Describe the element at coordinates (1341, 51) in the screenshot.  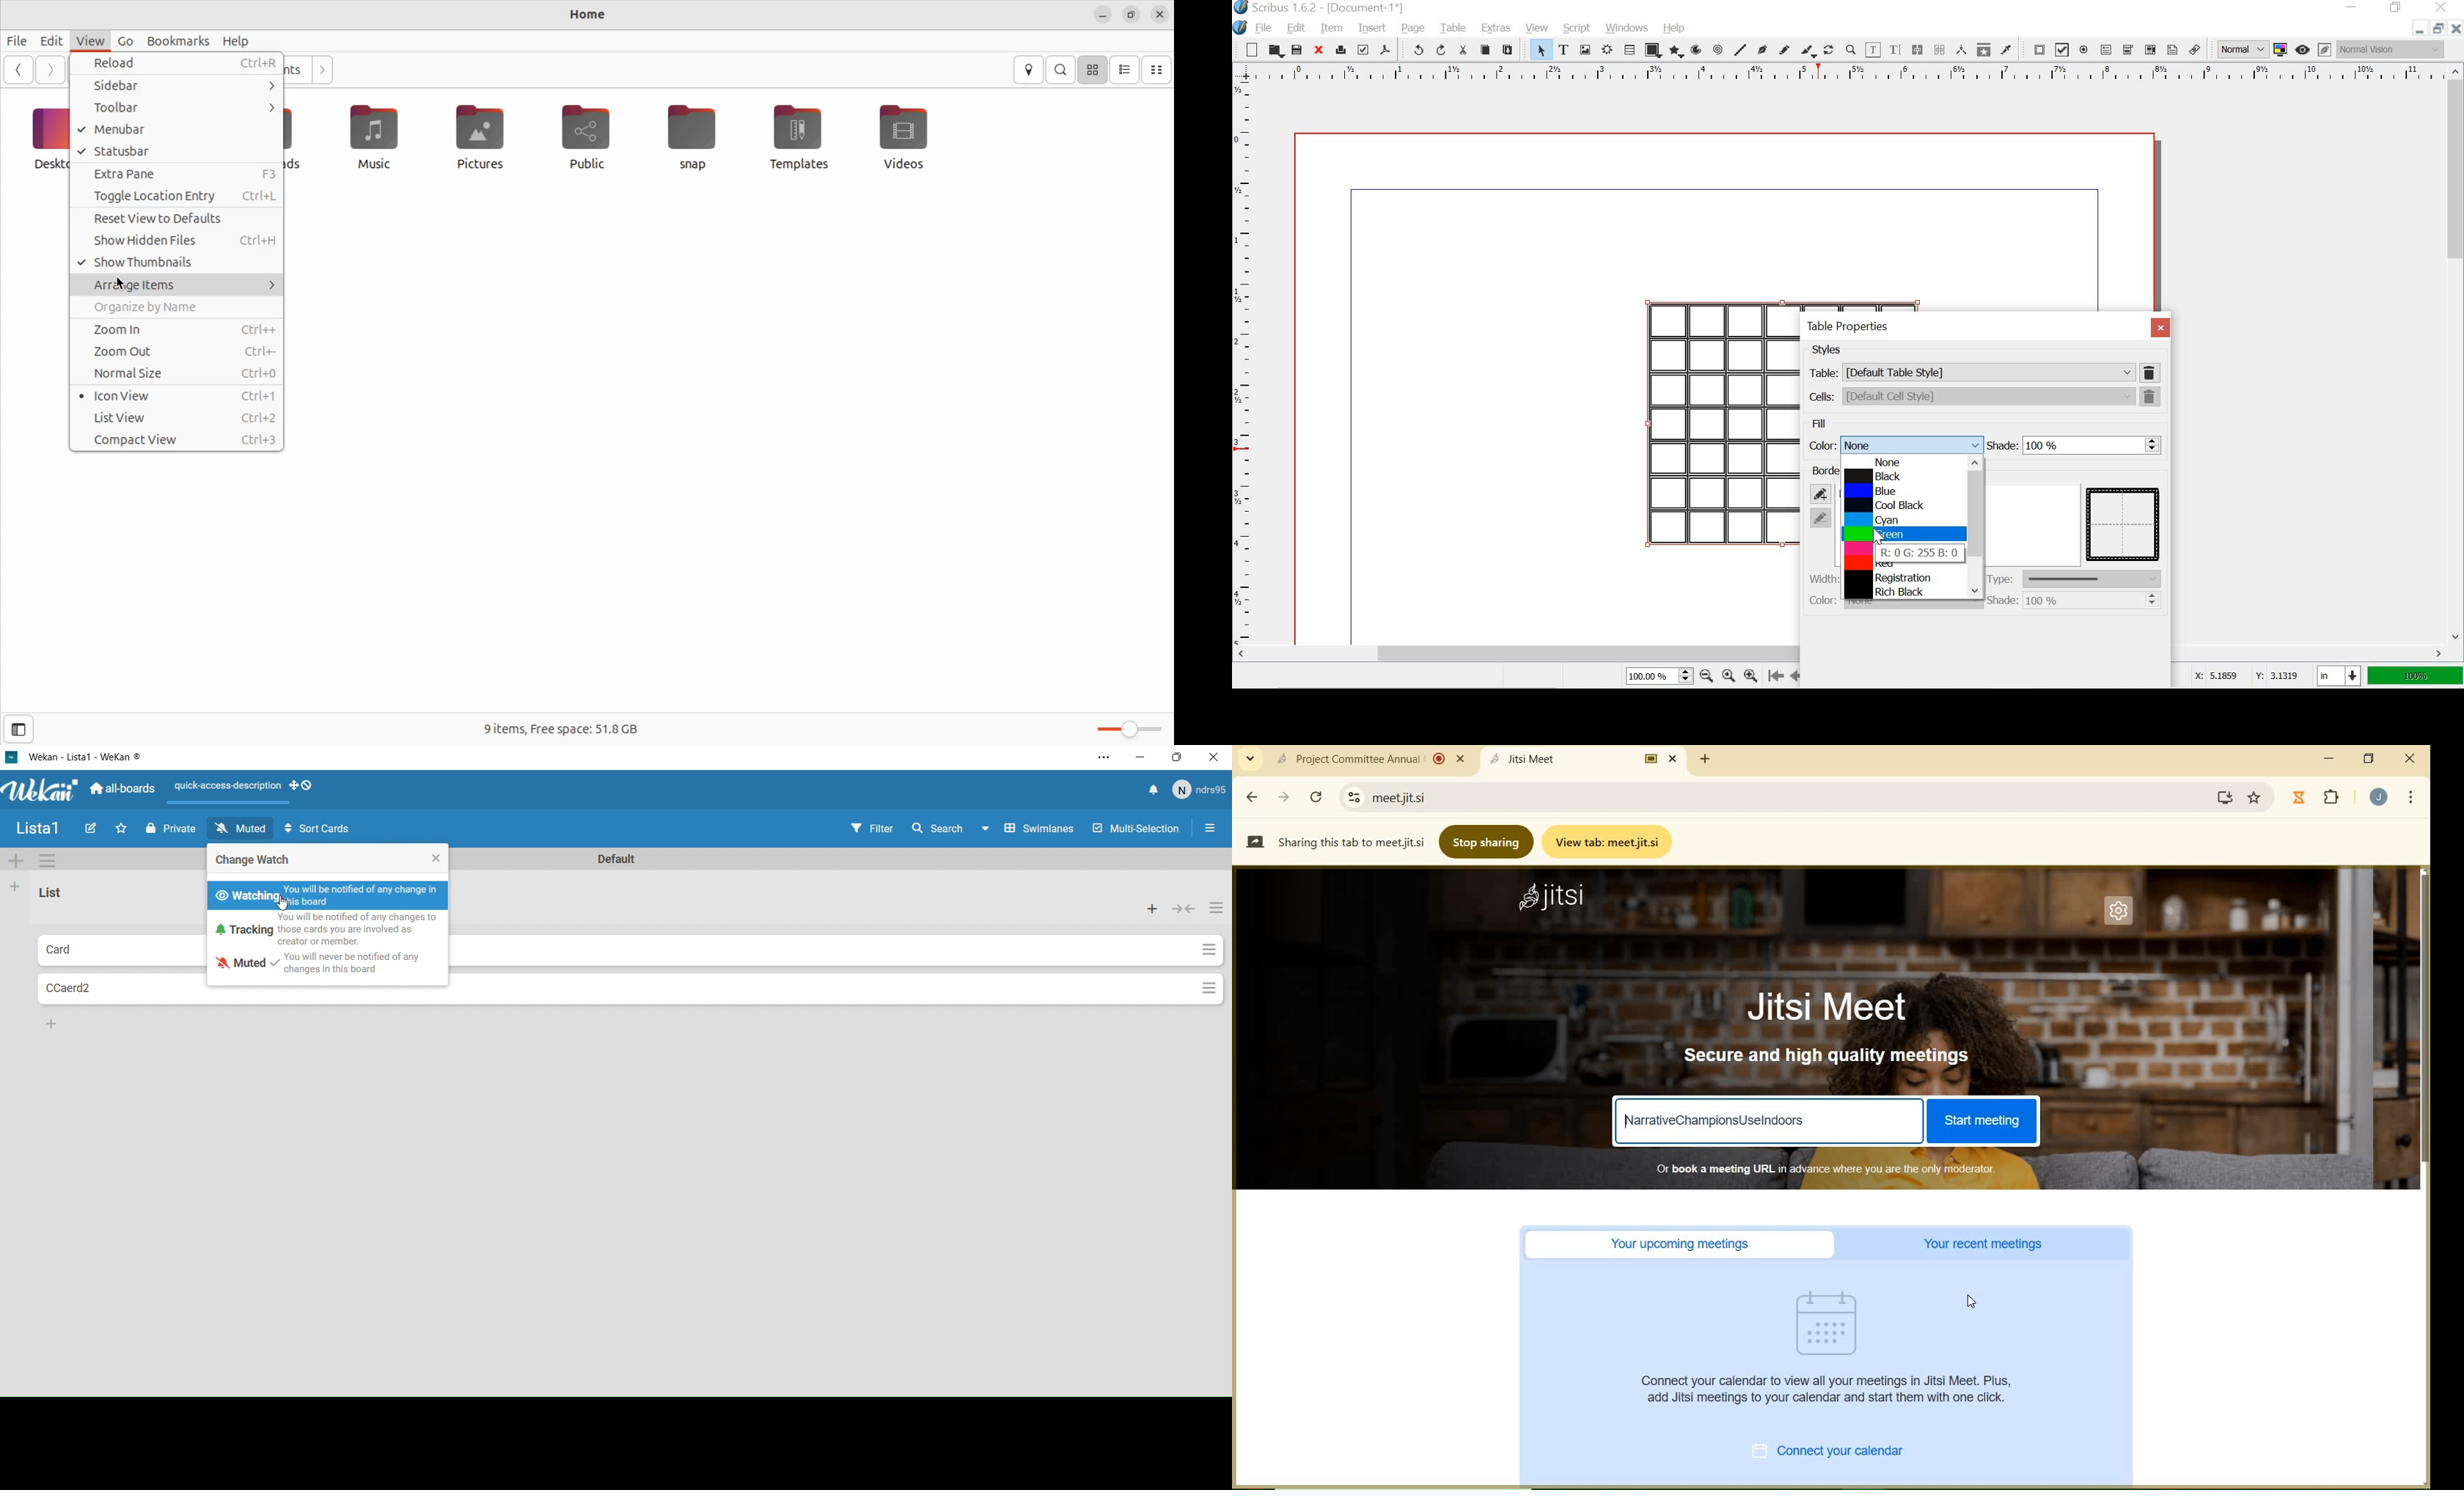
I see `print` at that location.